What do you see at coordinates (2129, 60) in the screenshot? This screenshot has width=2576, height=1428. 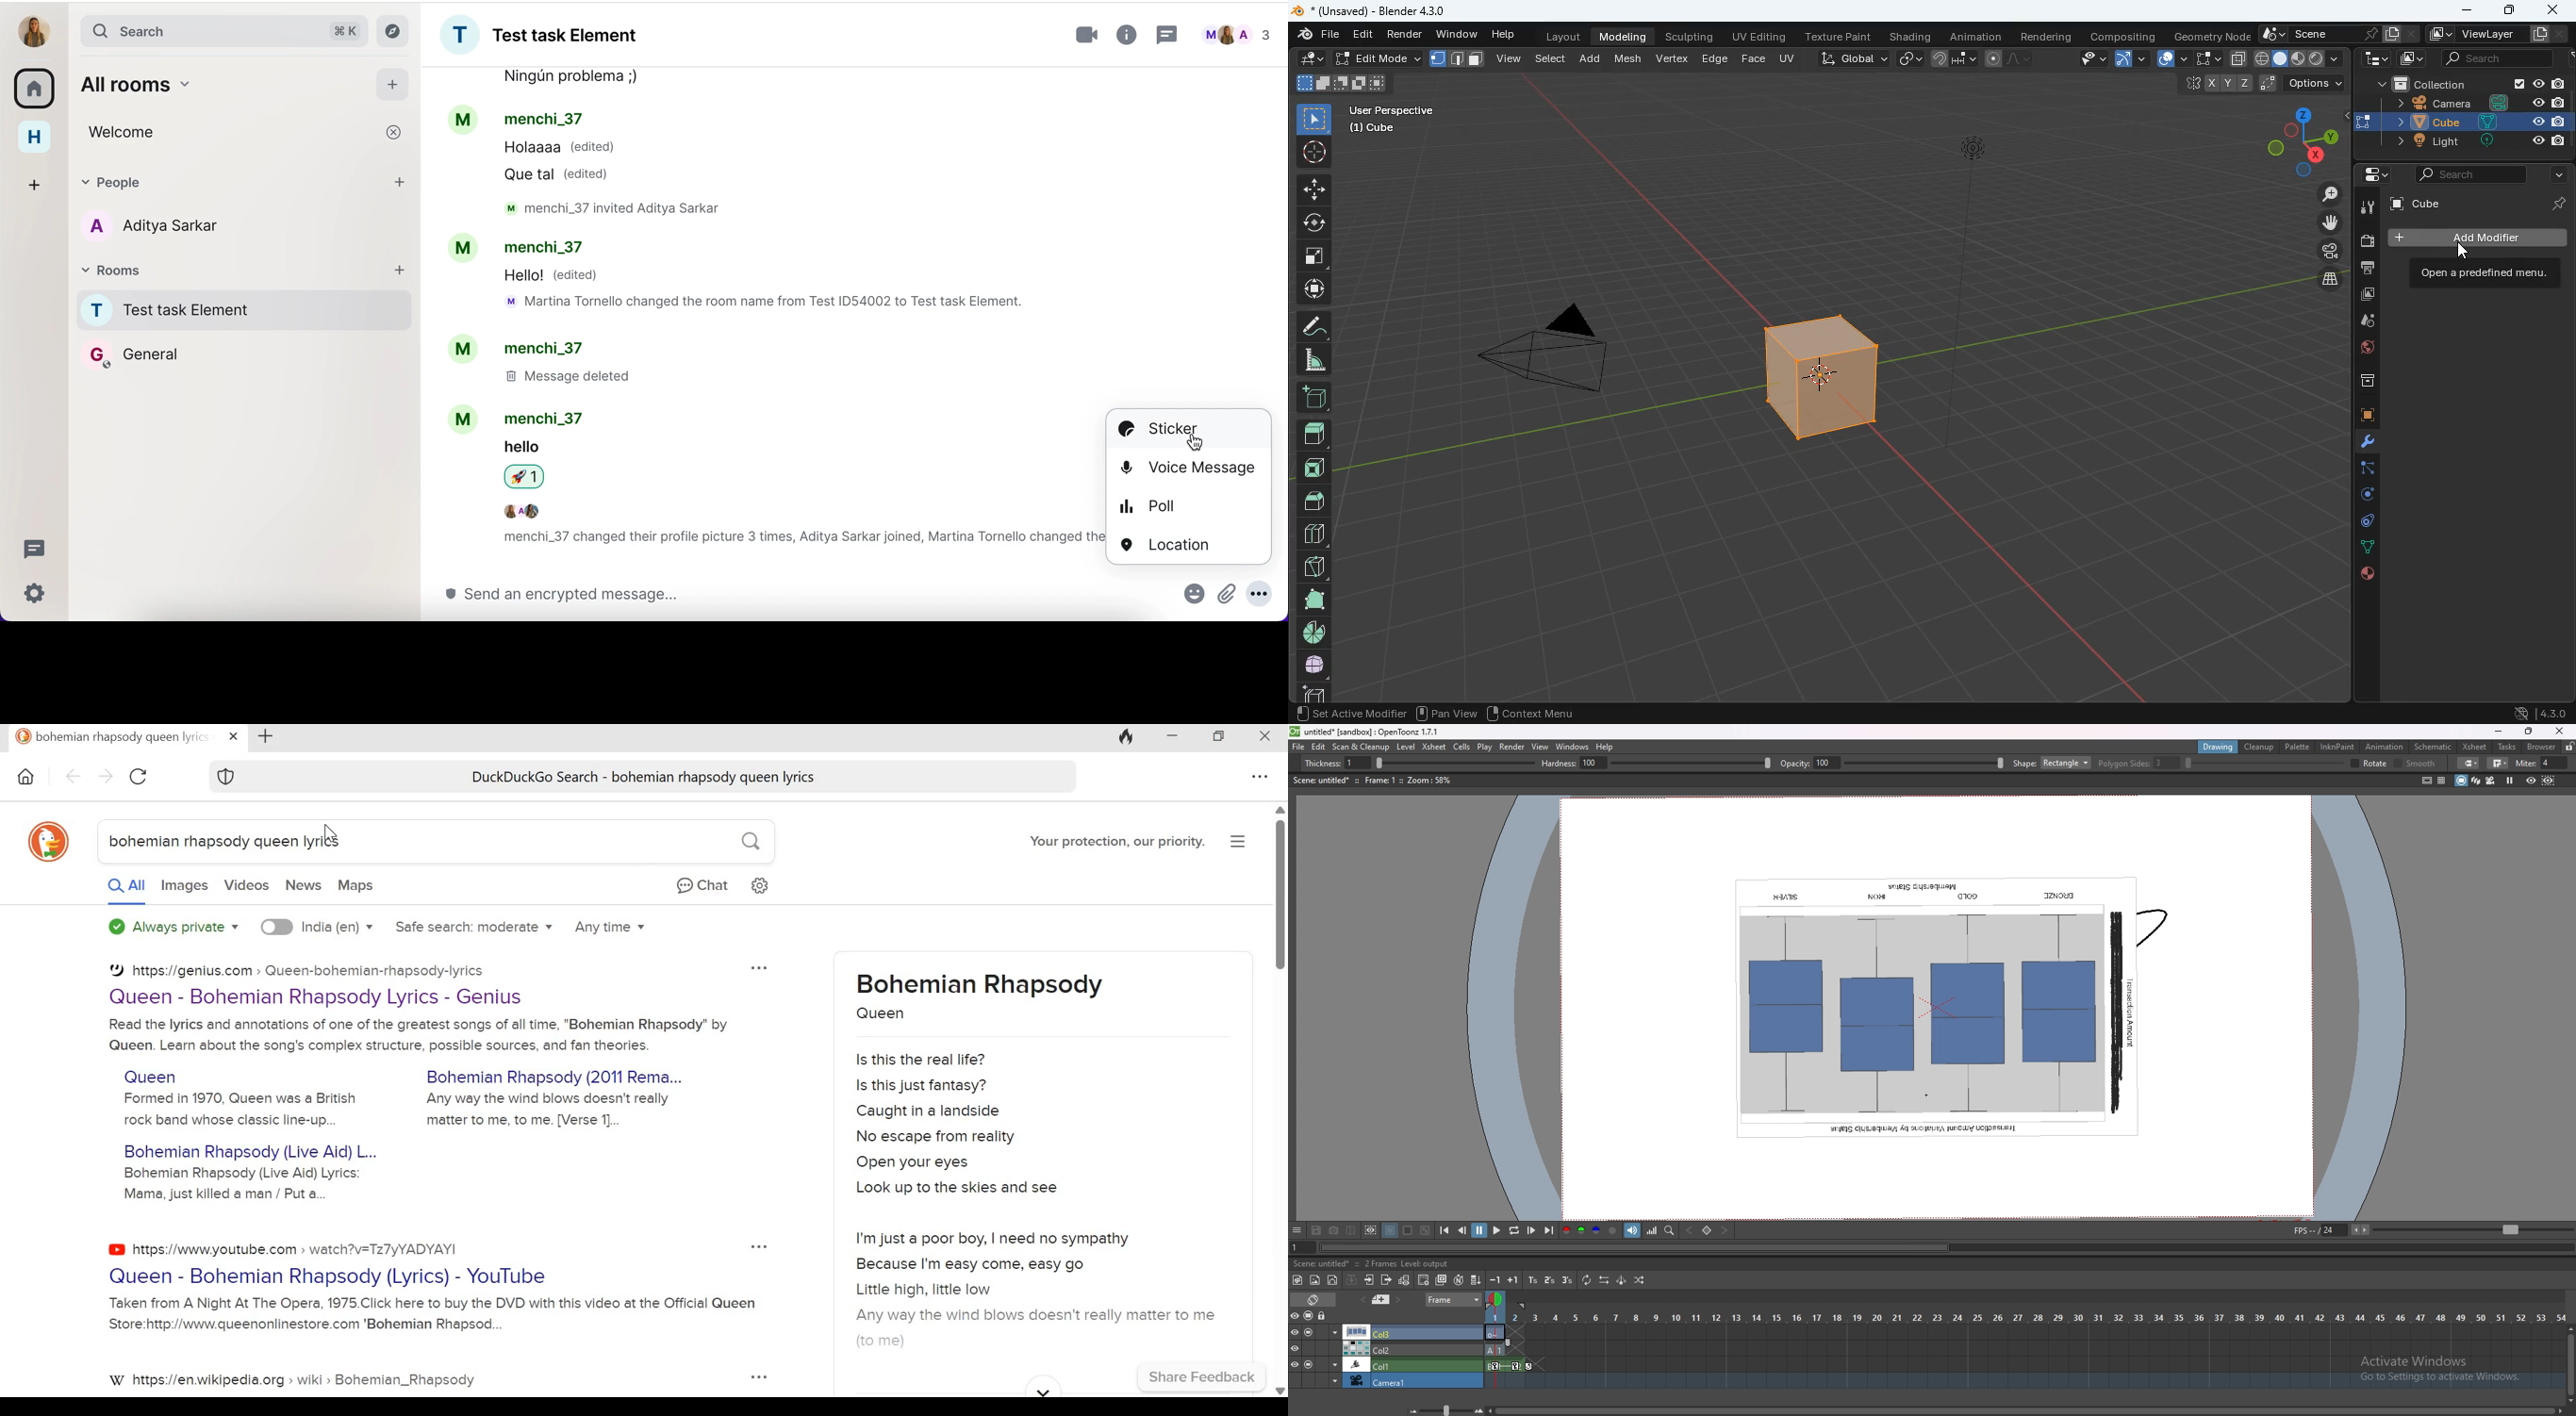 I see `arc` at bounding box center [2129, 60].